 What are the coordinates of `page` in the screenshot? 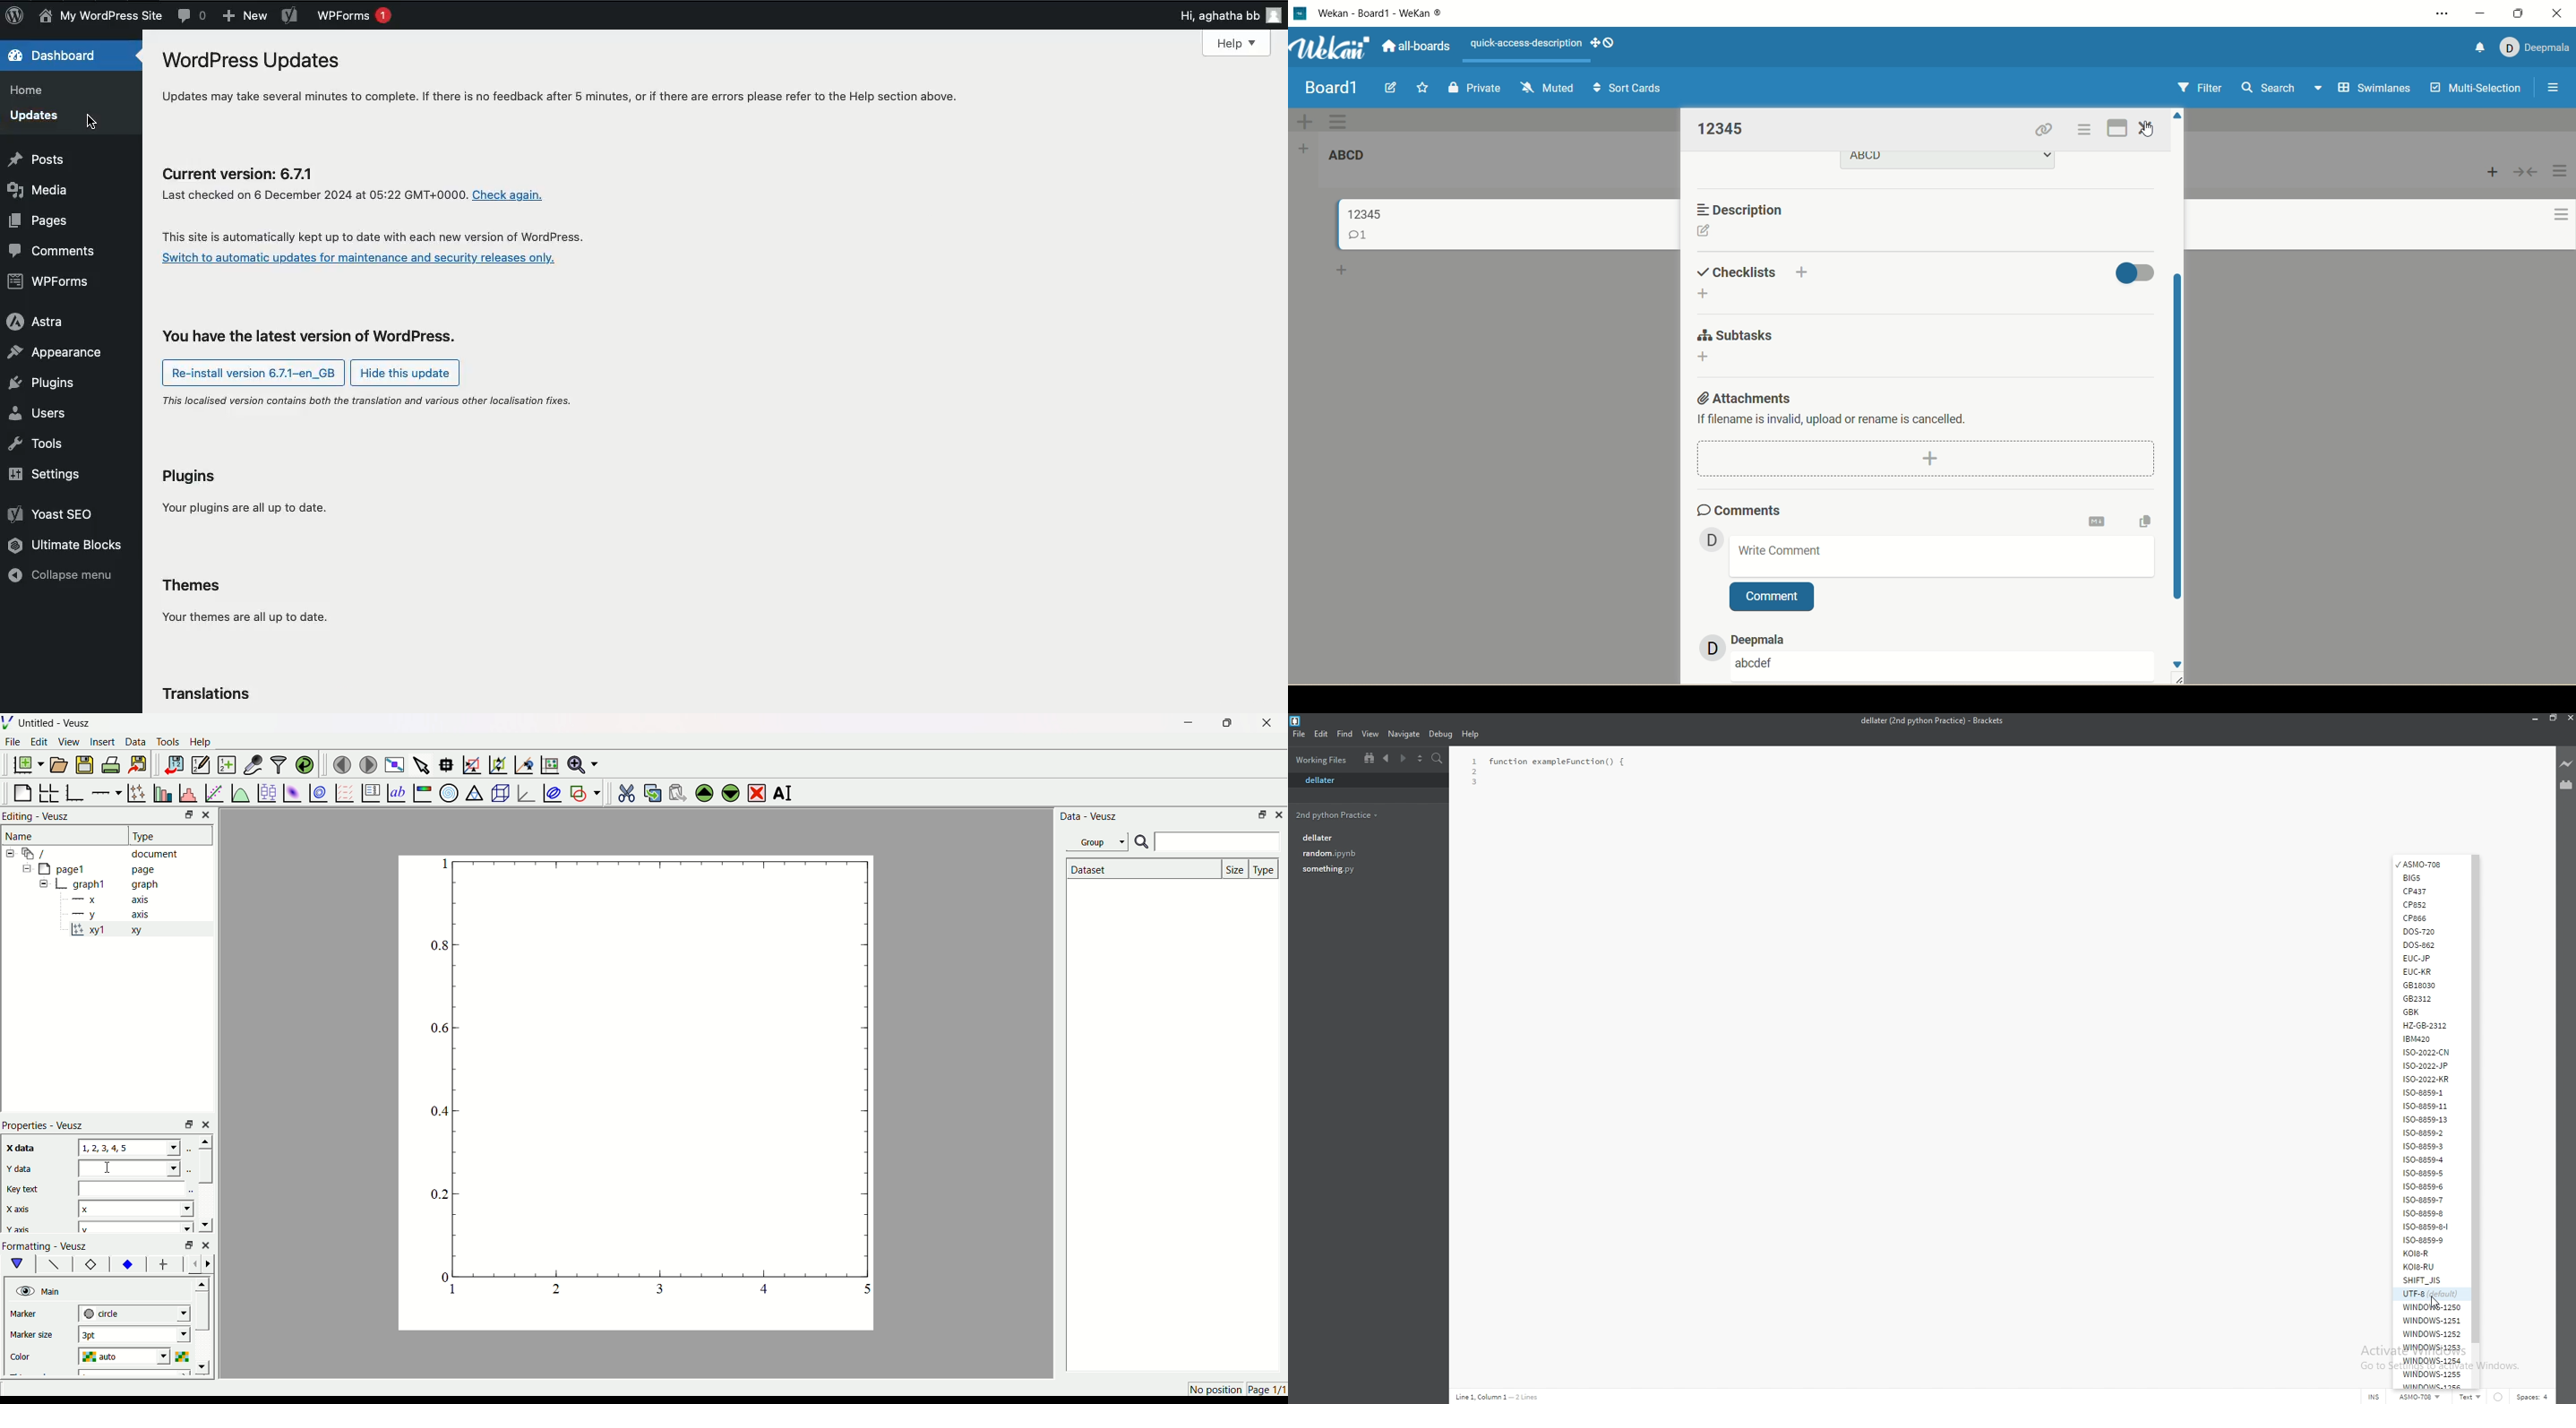 It's located at (627, 1096).